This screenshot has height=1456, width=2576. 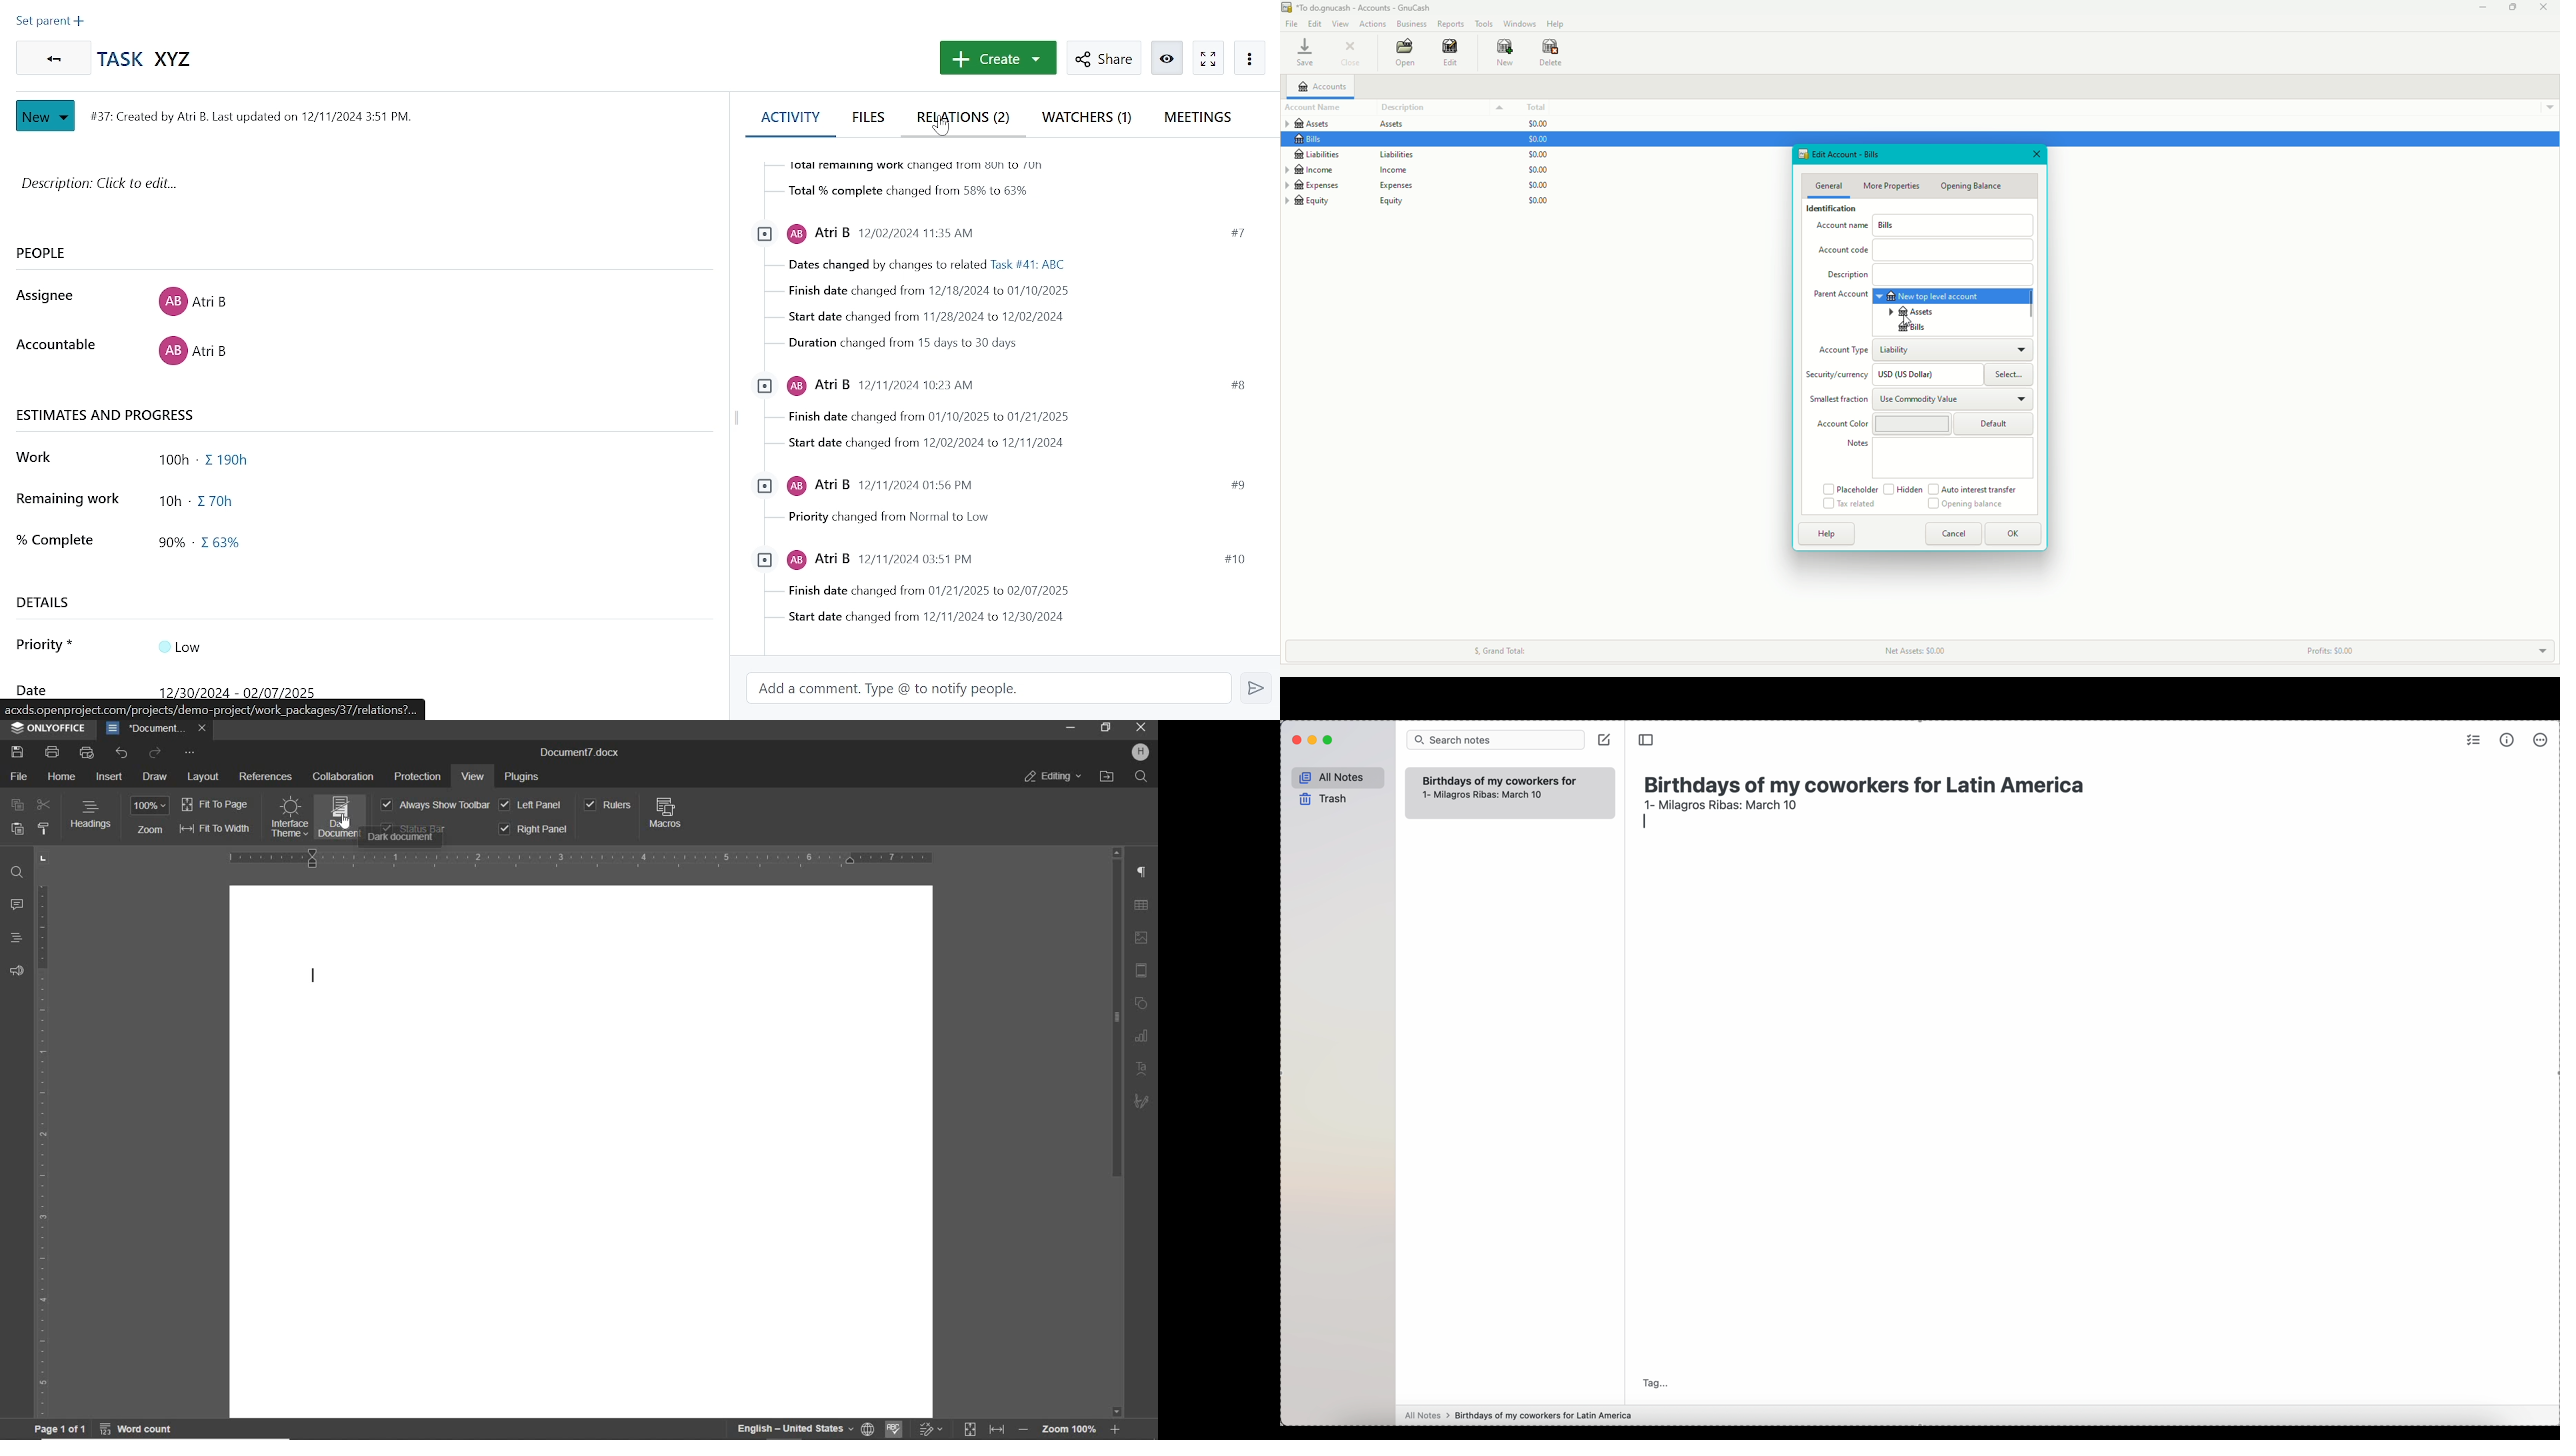 What do you see at coordinates (1925, 250) in the screenshot?
I see `Account code` at bounding box center [1925, 250].